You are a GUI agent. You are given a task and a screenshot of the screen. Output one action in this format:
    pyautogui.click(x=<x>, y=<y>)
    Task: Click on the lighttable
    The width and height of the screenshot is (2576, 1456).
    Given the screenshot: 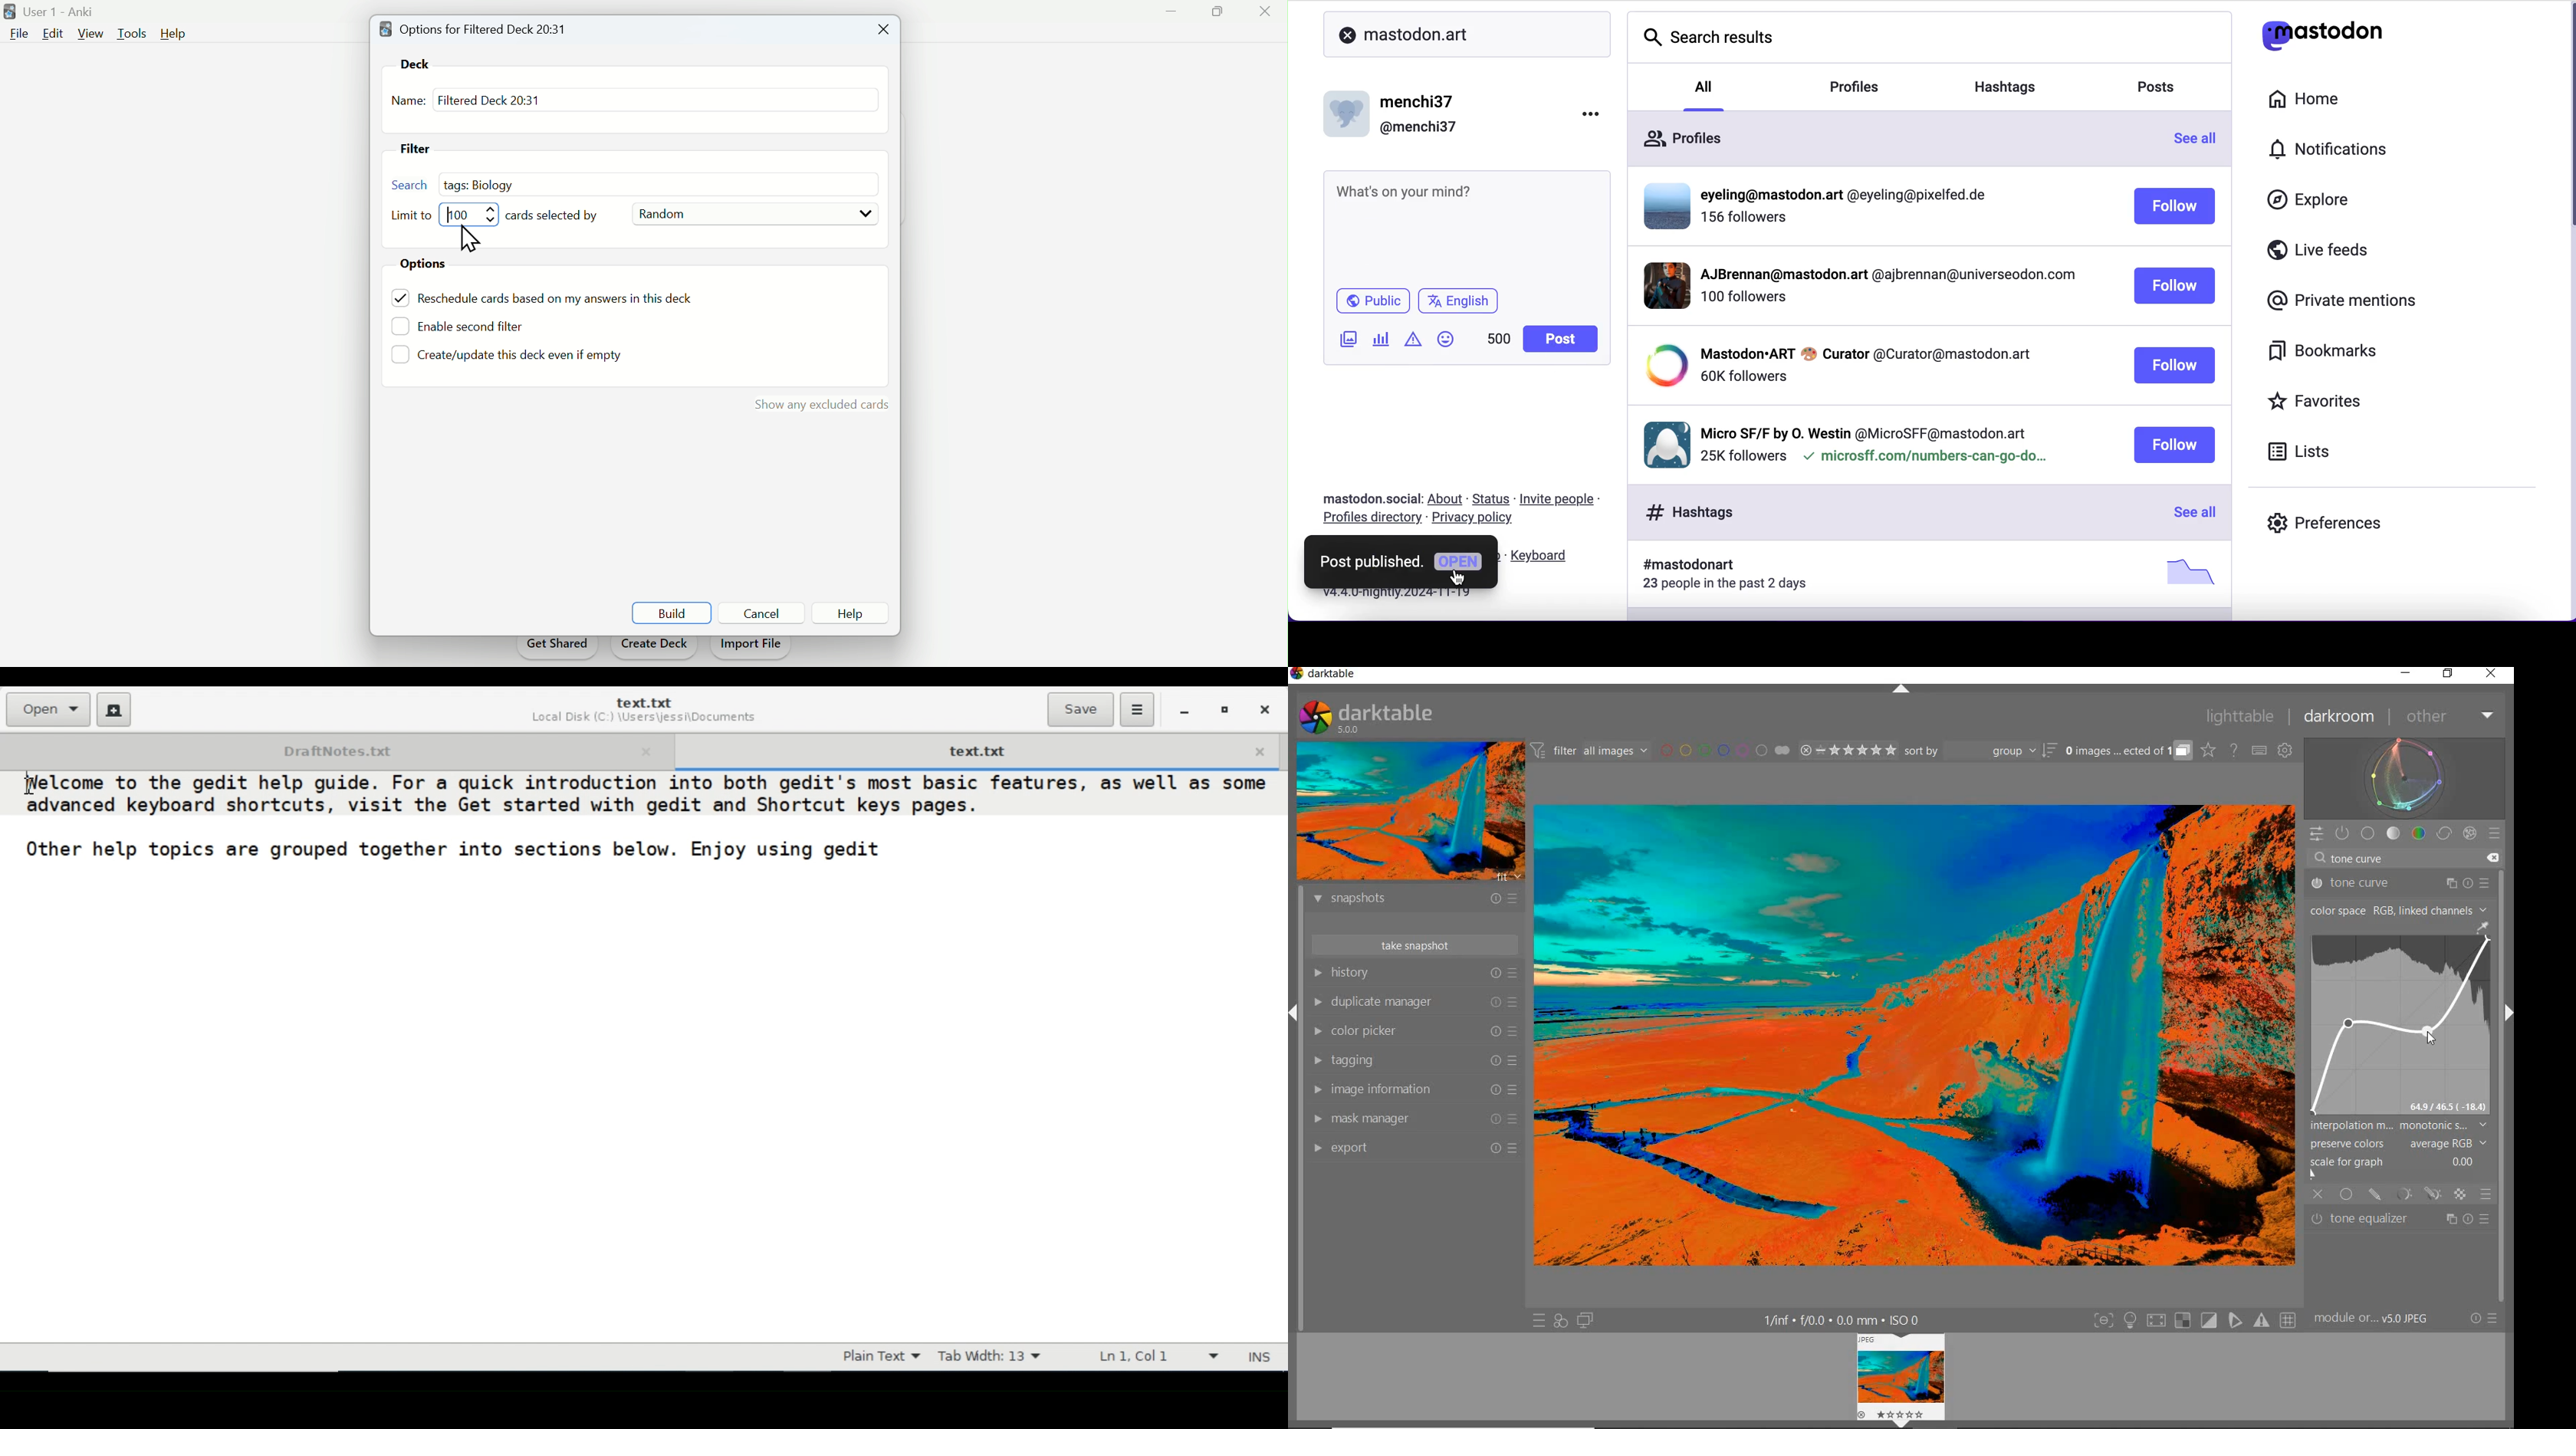 What is the action you would take?
    pyautogui.click(x=2244, y=717)
    